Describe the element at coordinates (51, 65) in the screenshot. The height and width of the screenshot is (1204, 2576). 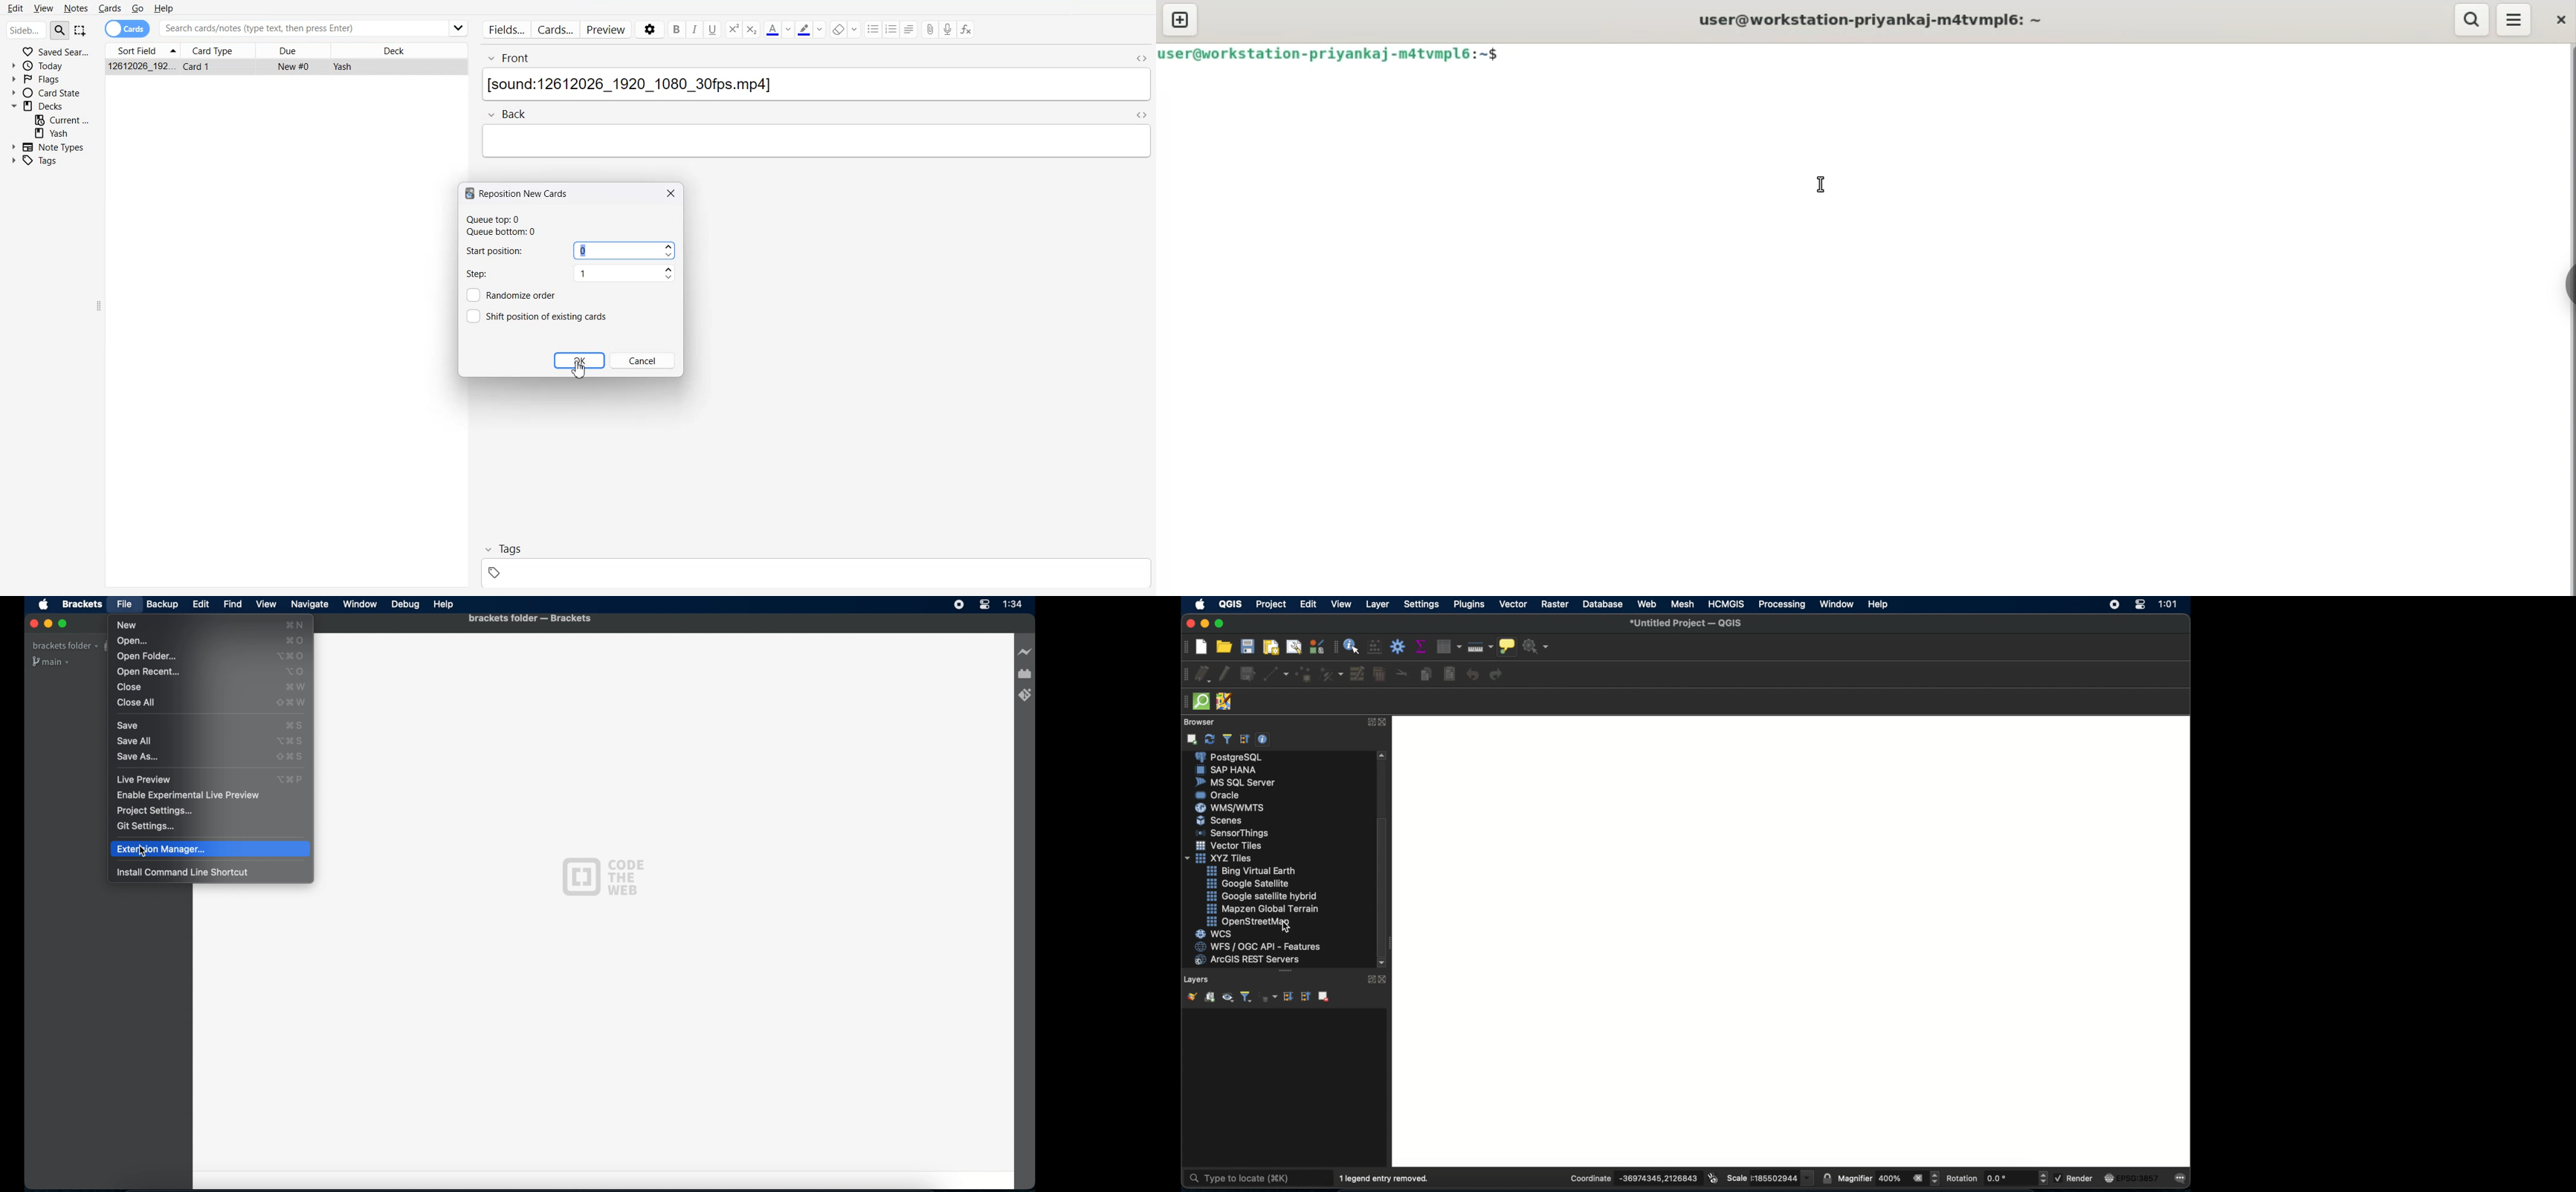
I see `Today` at that location.